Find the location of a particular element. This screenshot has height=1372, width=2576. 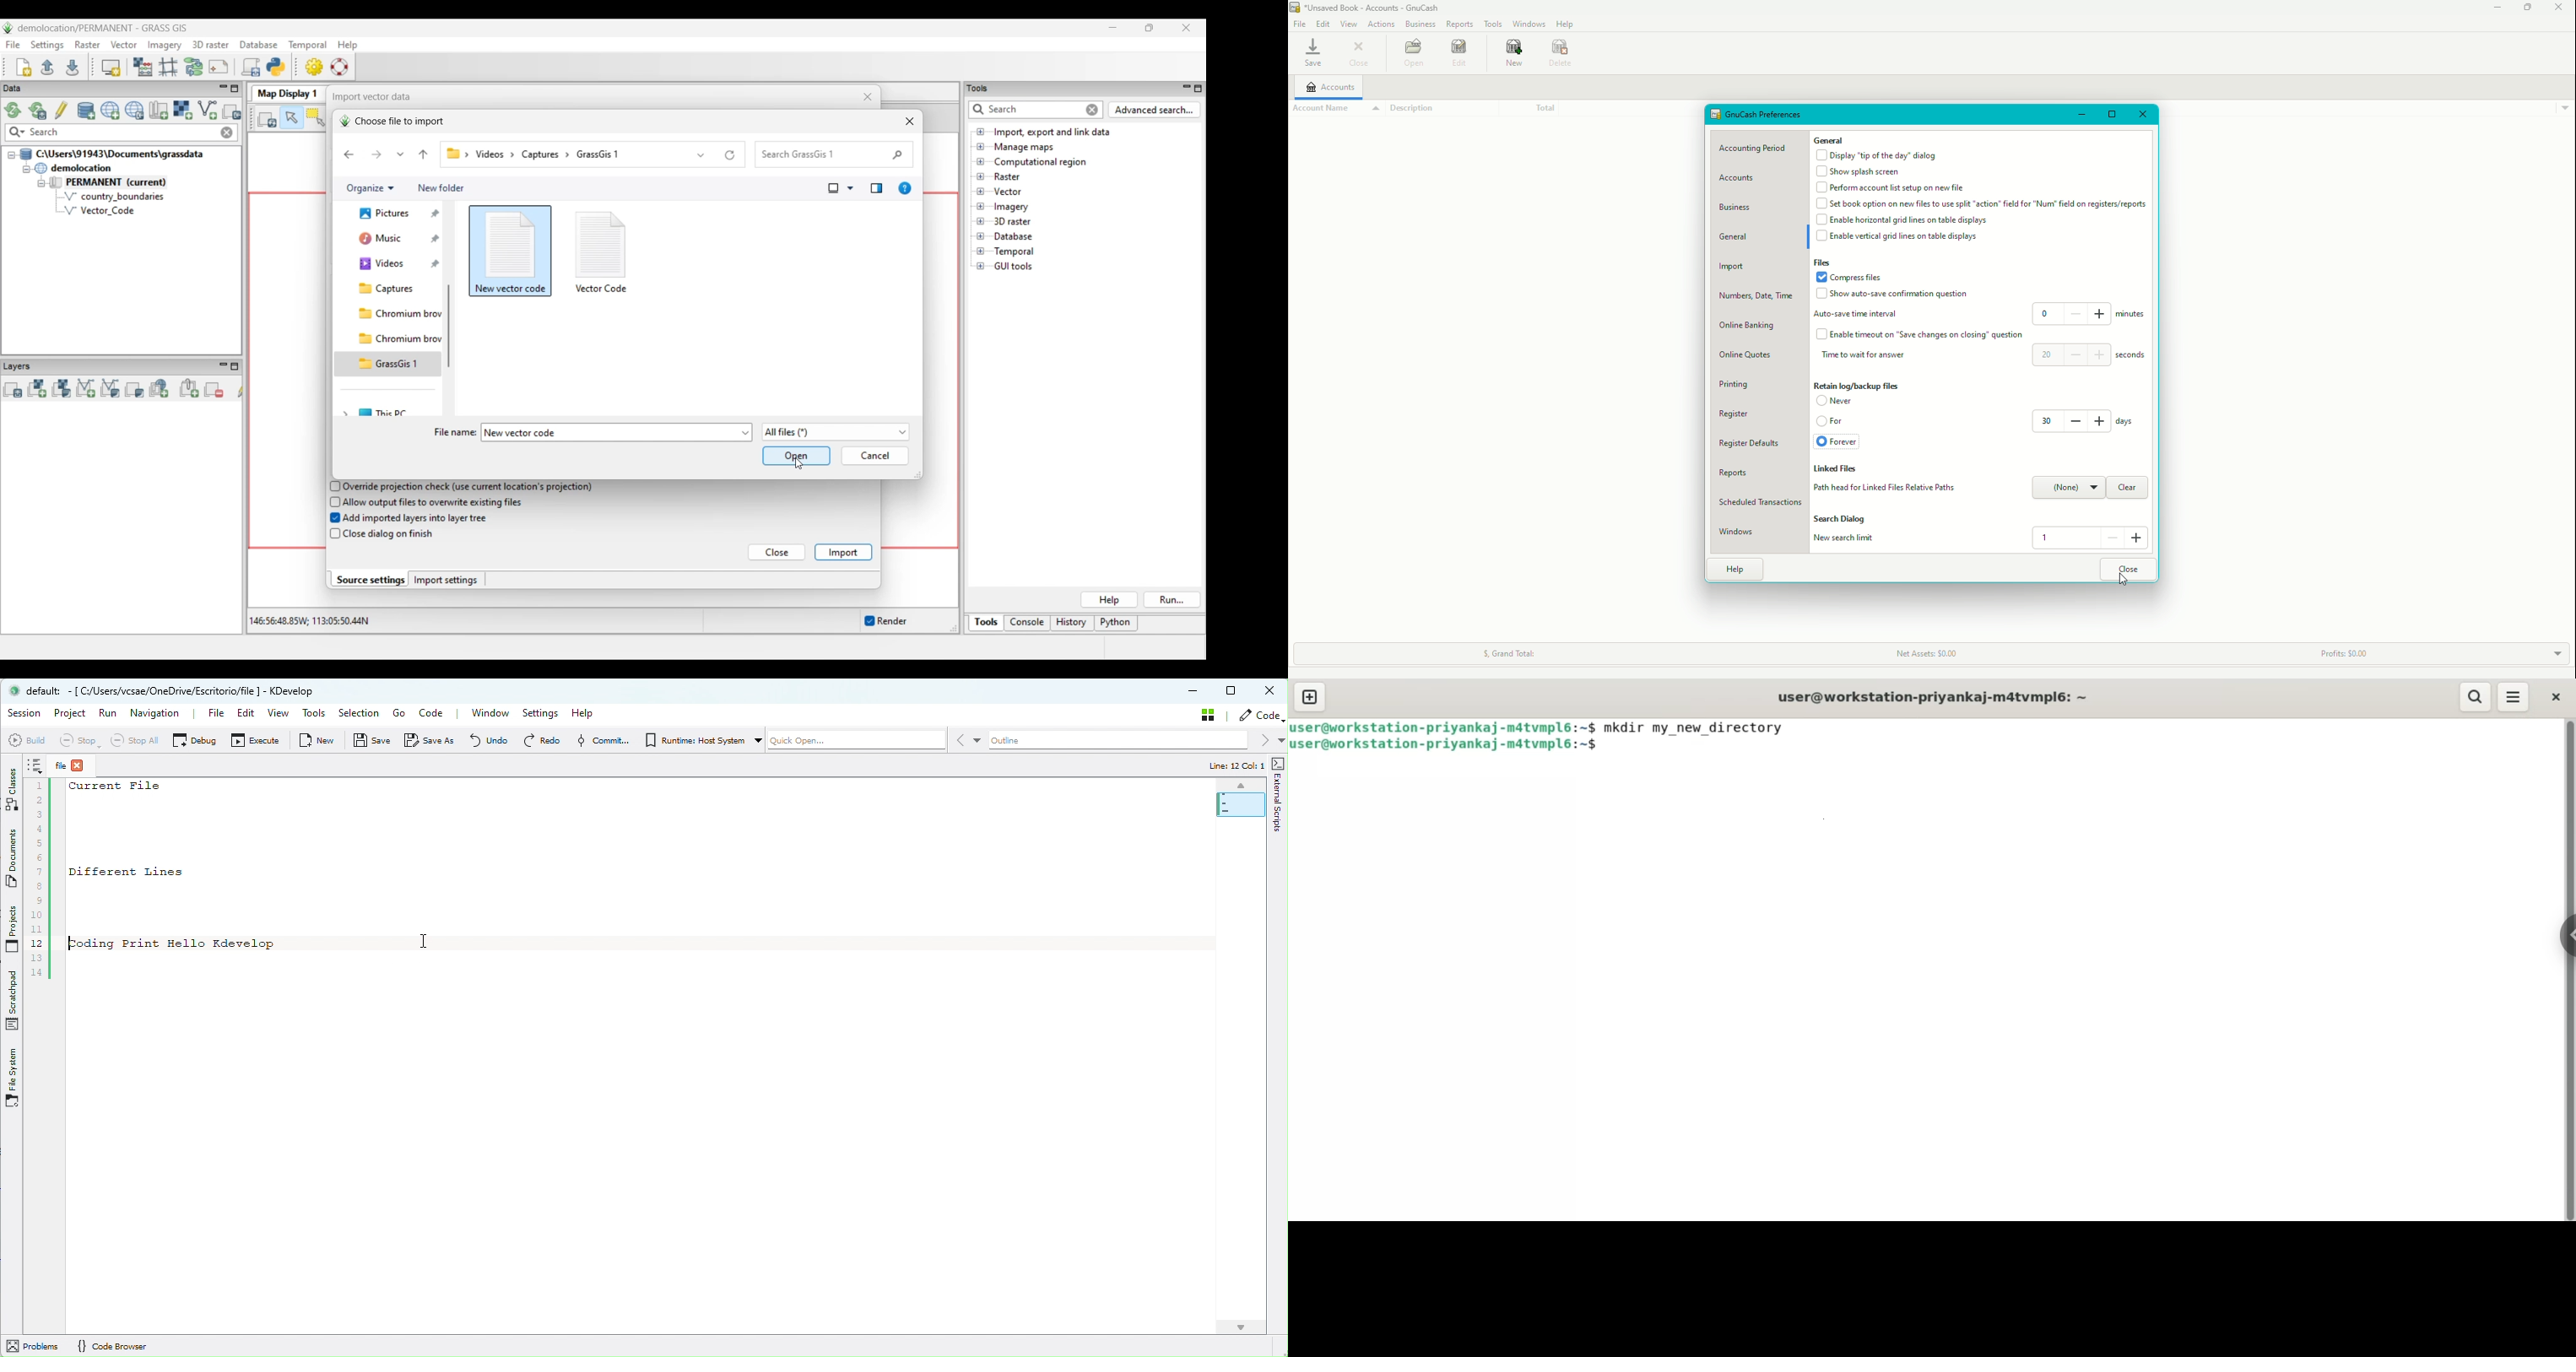

Edit is located at coordinates (1323, 23).